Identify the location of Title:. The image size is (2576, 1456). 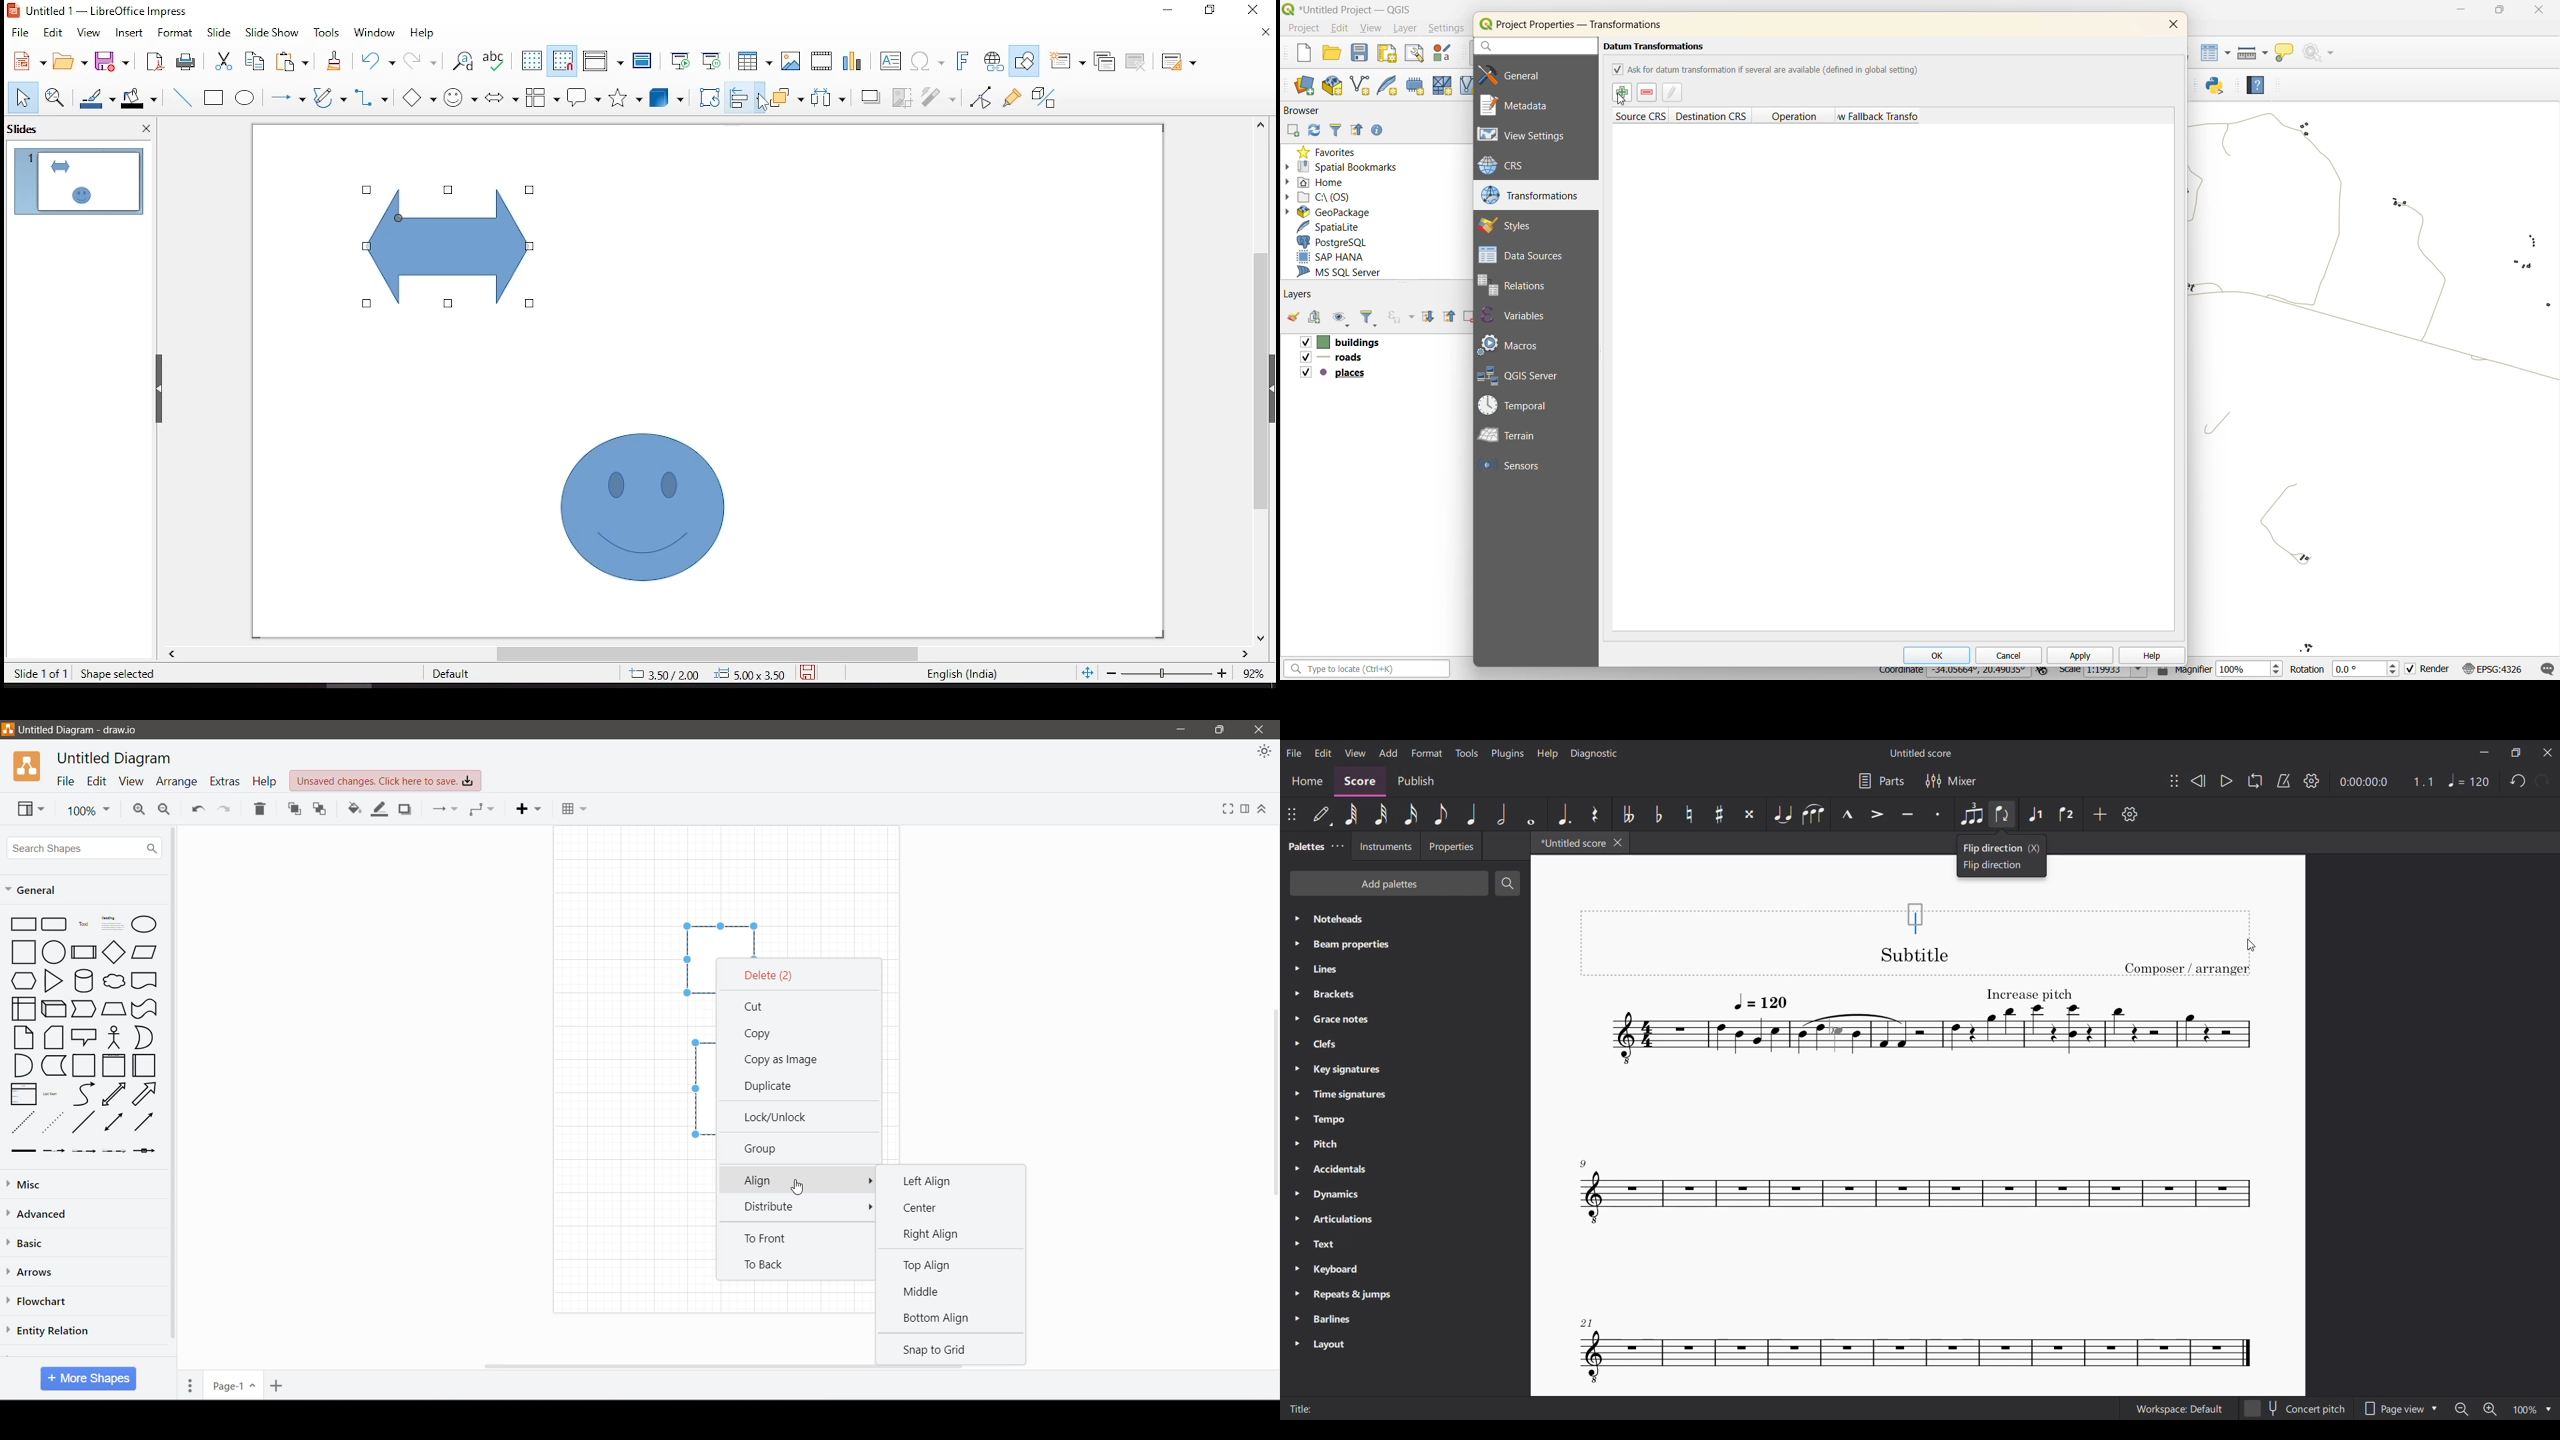
(1315, 1408).